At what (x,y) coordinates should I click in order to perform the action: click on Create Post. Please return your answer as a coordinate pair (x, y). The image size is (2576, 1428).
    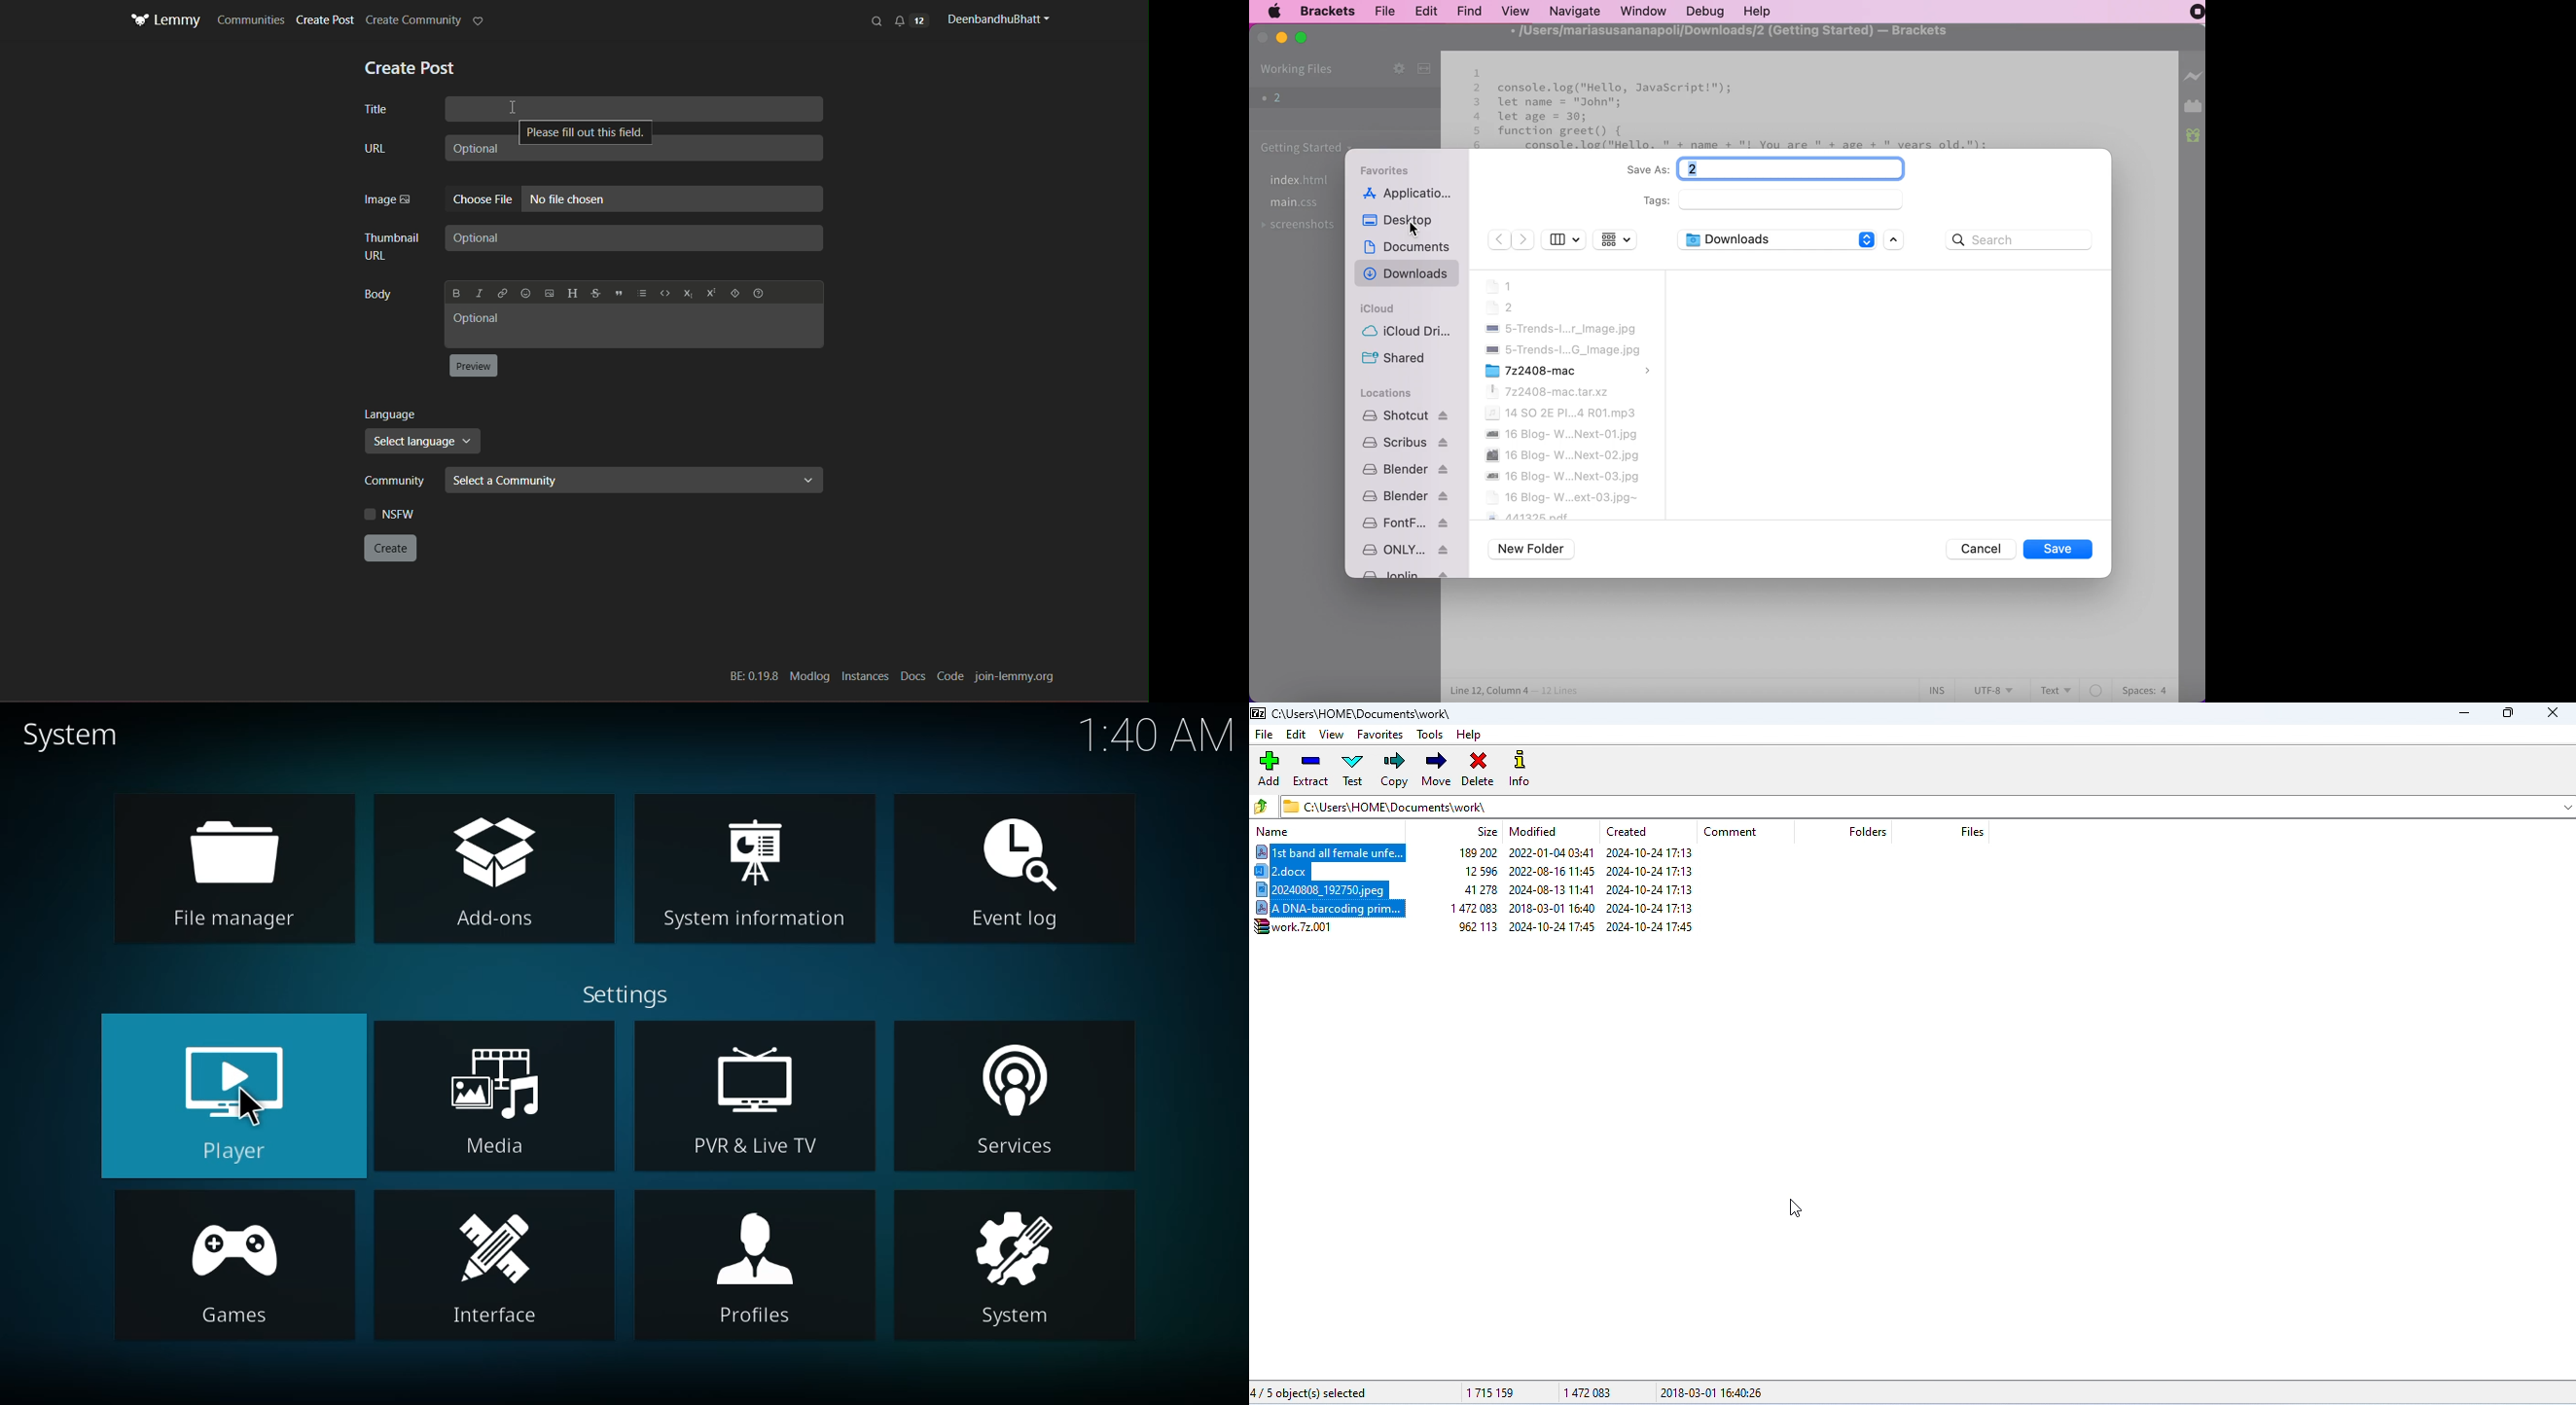
    Looking at the image, I should click on (327, 21).